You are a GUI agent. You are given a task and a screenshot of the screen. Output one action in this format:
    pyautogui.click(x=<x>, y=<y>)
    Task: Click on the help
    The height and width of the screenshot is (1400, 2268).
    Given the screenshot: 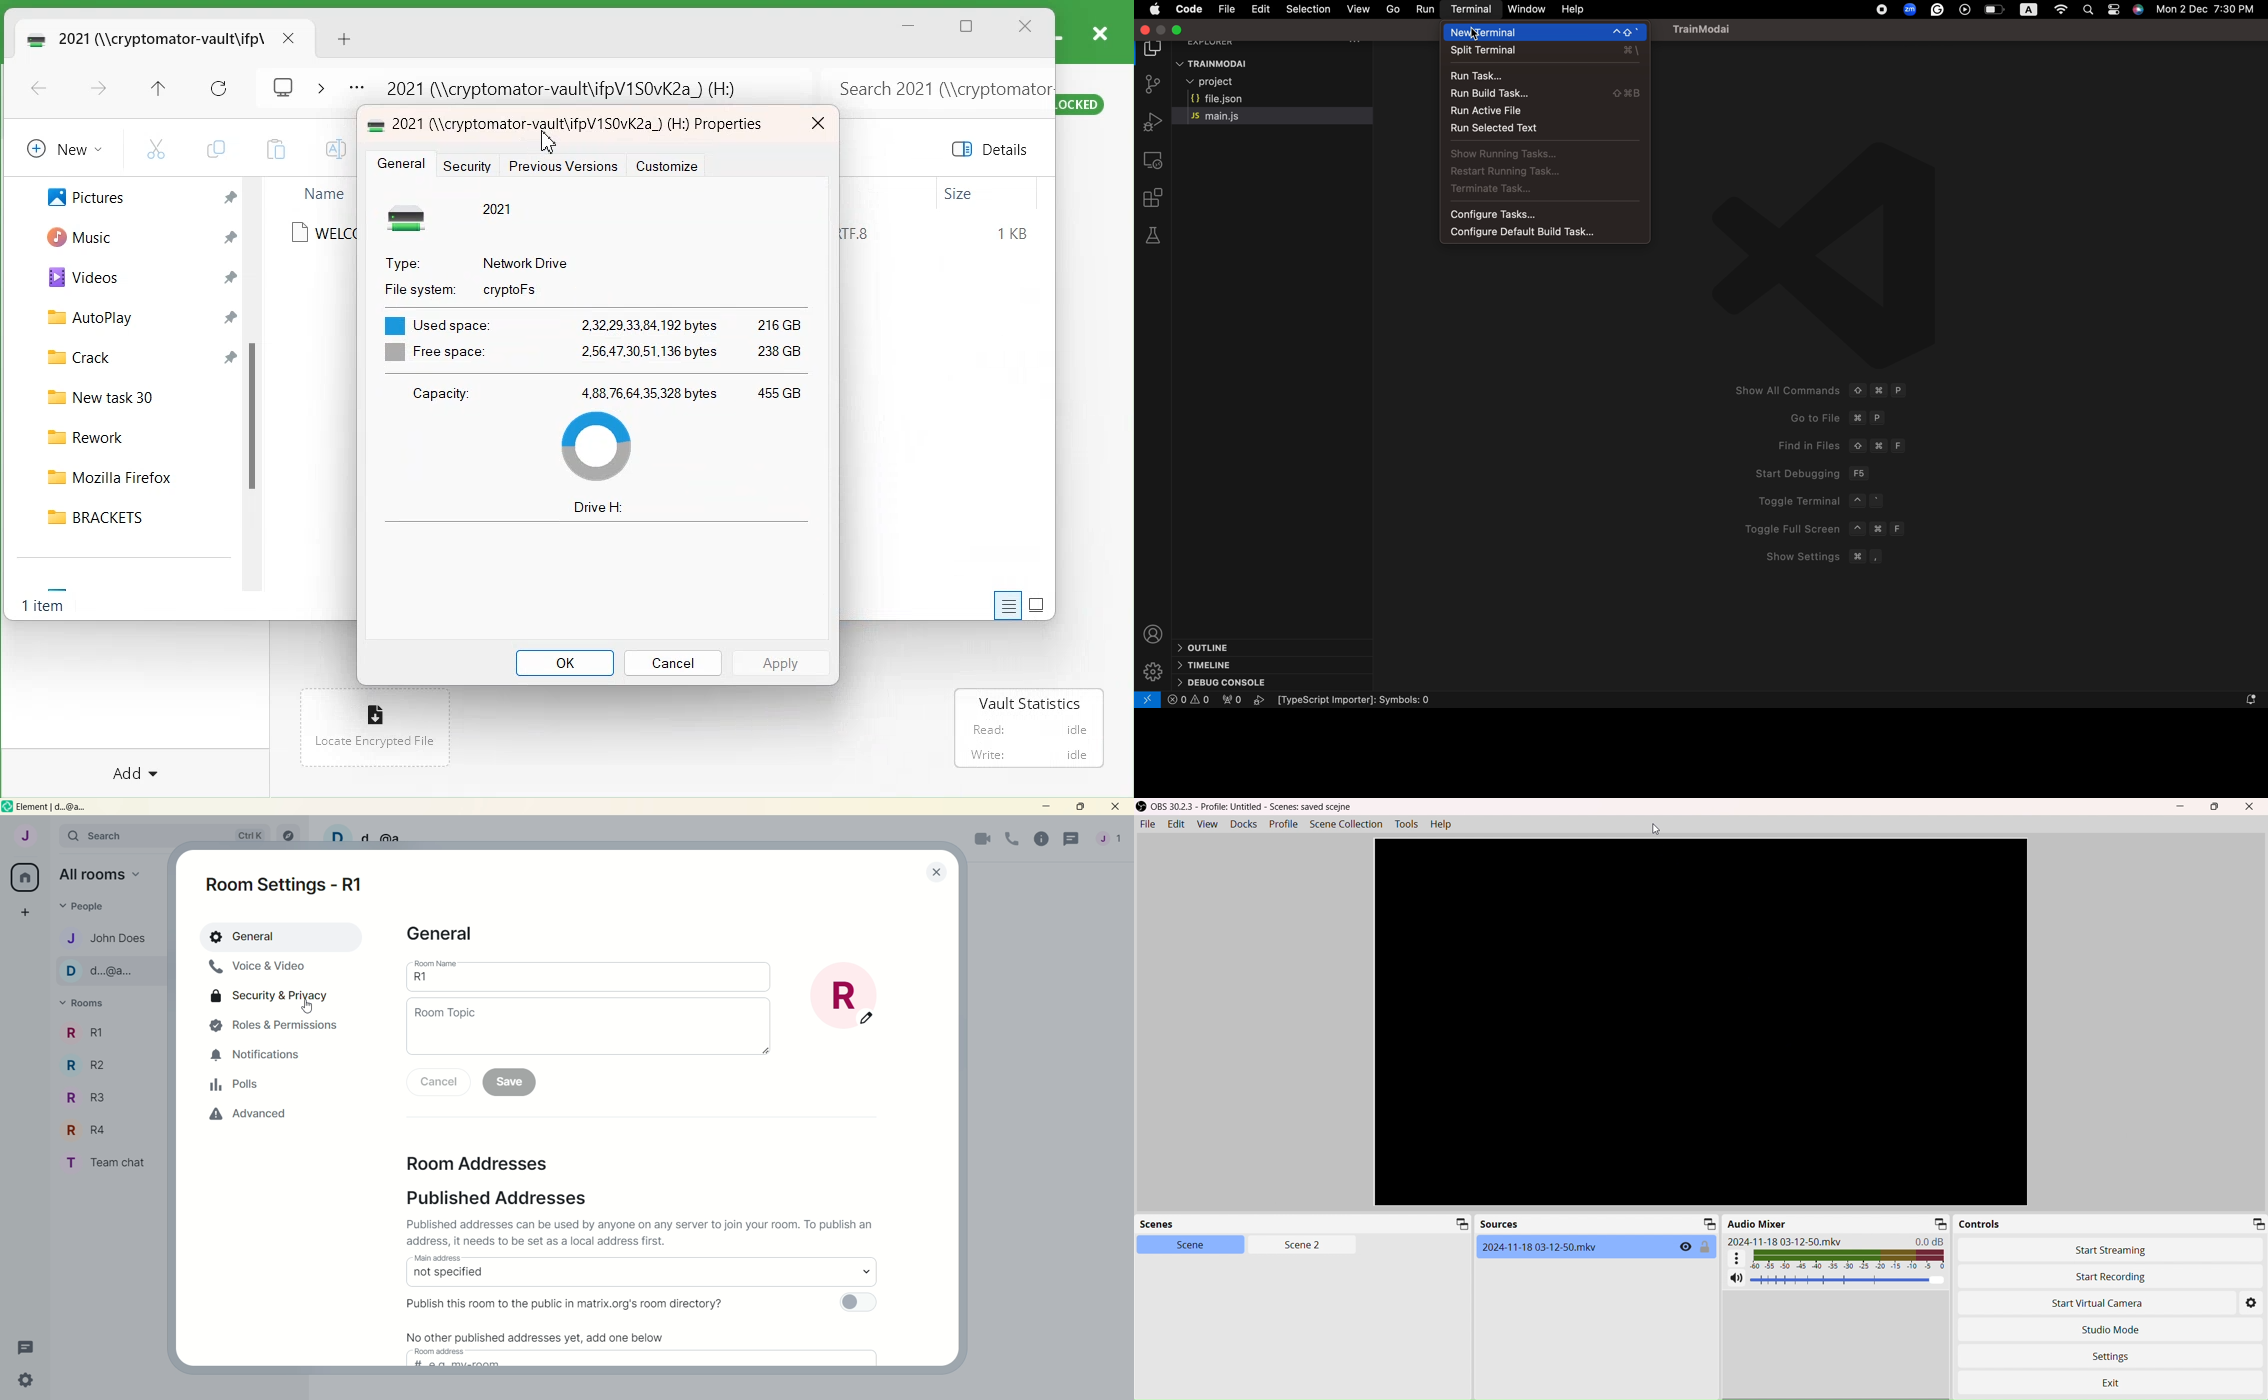 What is the action you would take?
    pyautogui.click(x=1574, y=9)
    